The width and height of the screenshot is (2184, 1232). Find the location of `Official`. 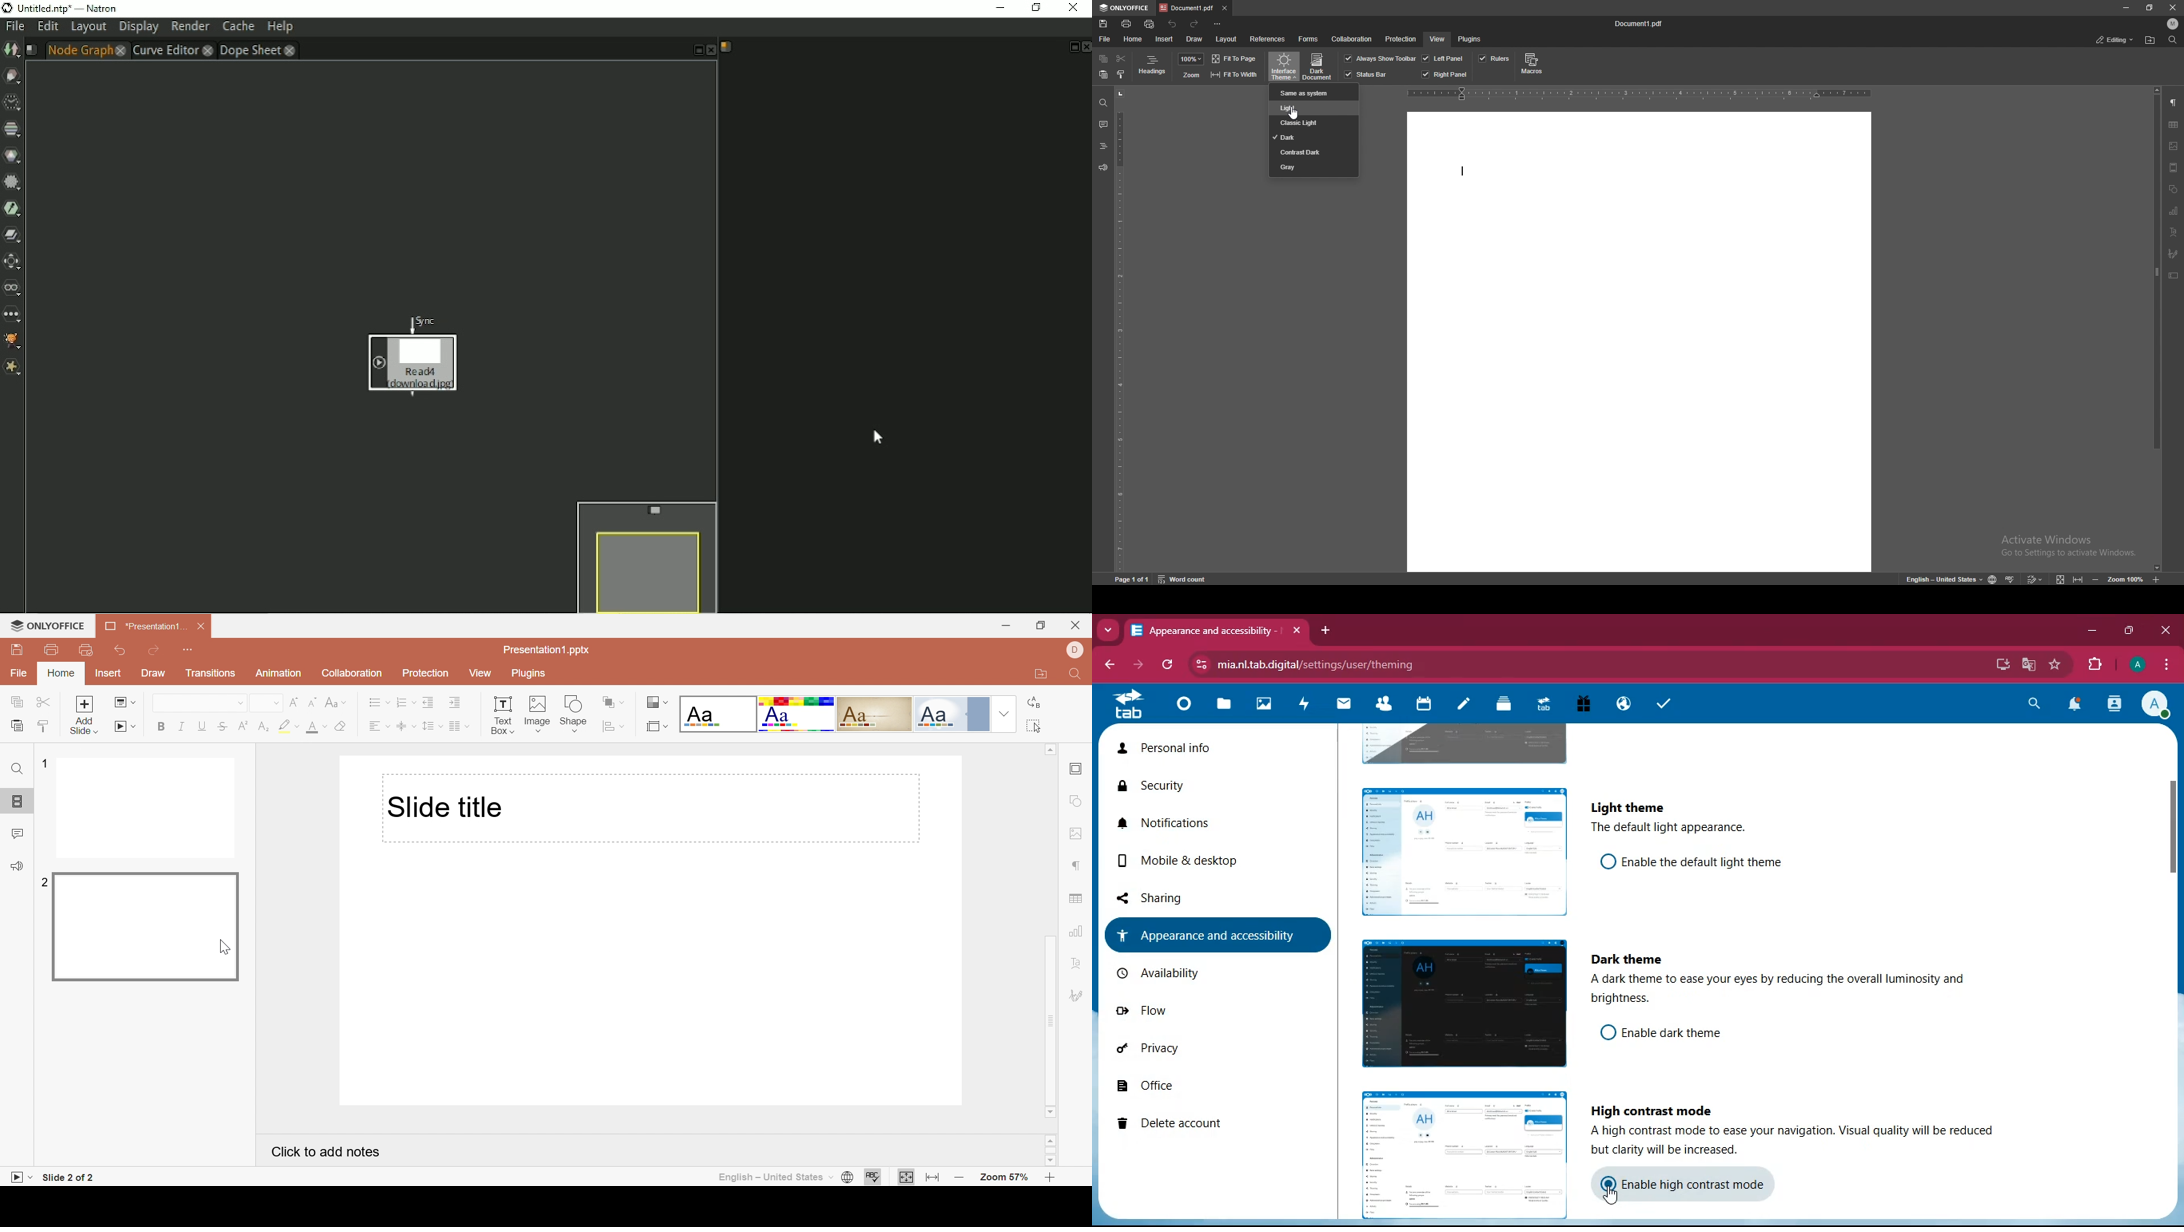

Official is located at coordinates (941, 715).